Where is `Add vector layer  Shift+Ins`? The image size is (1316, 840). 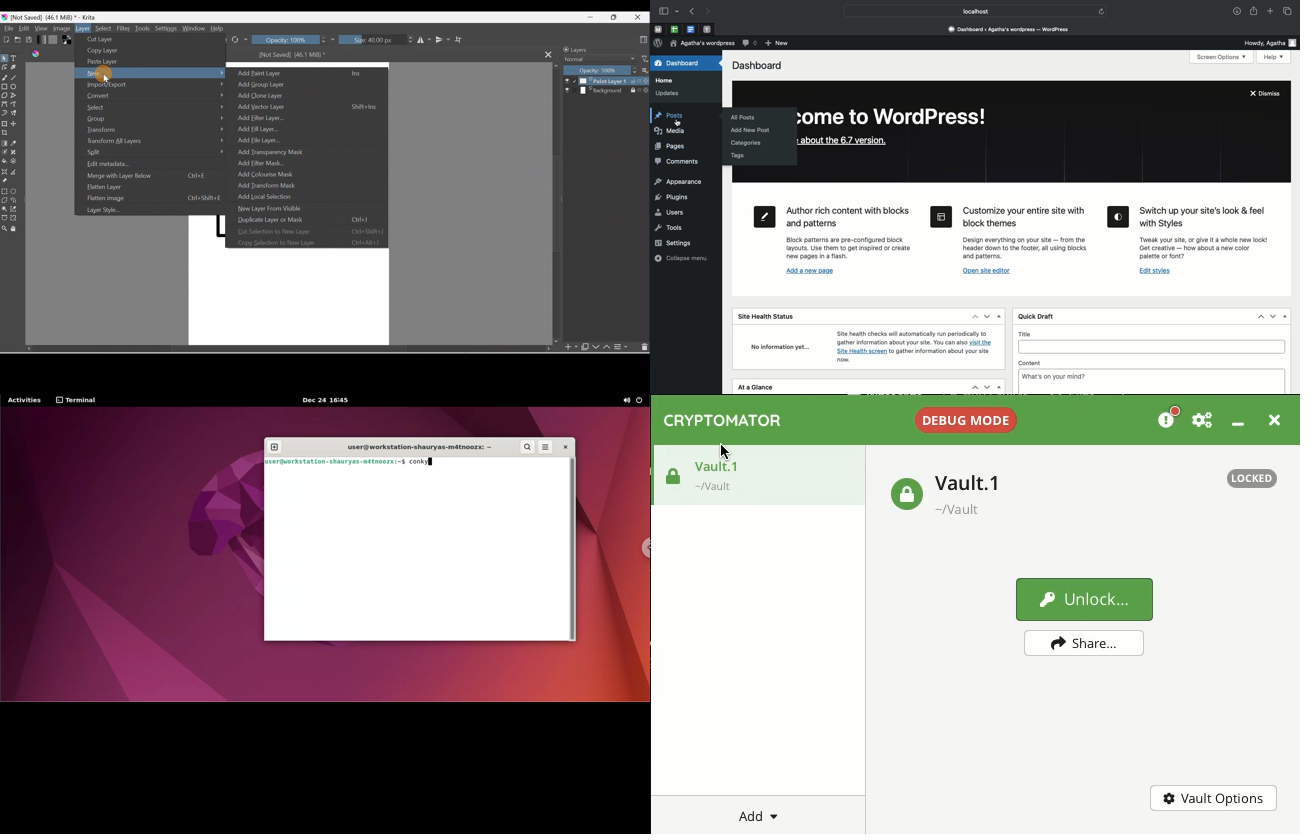
Add vector layer  Shift+Ins is located at coordinates (304, 108).